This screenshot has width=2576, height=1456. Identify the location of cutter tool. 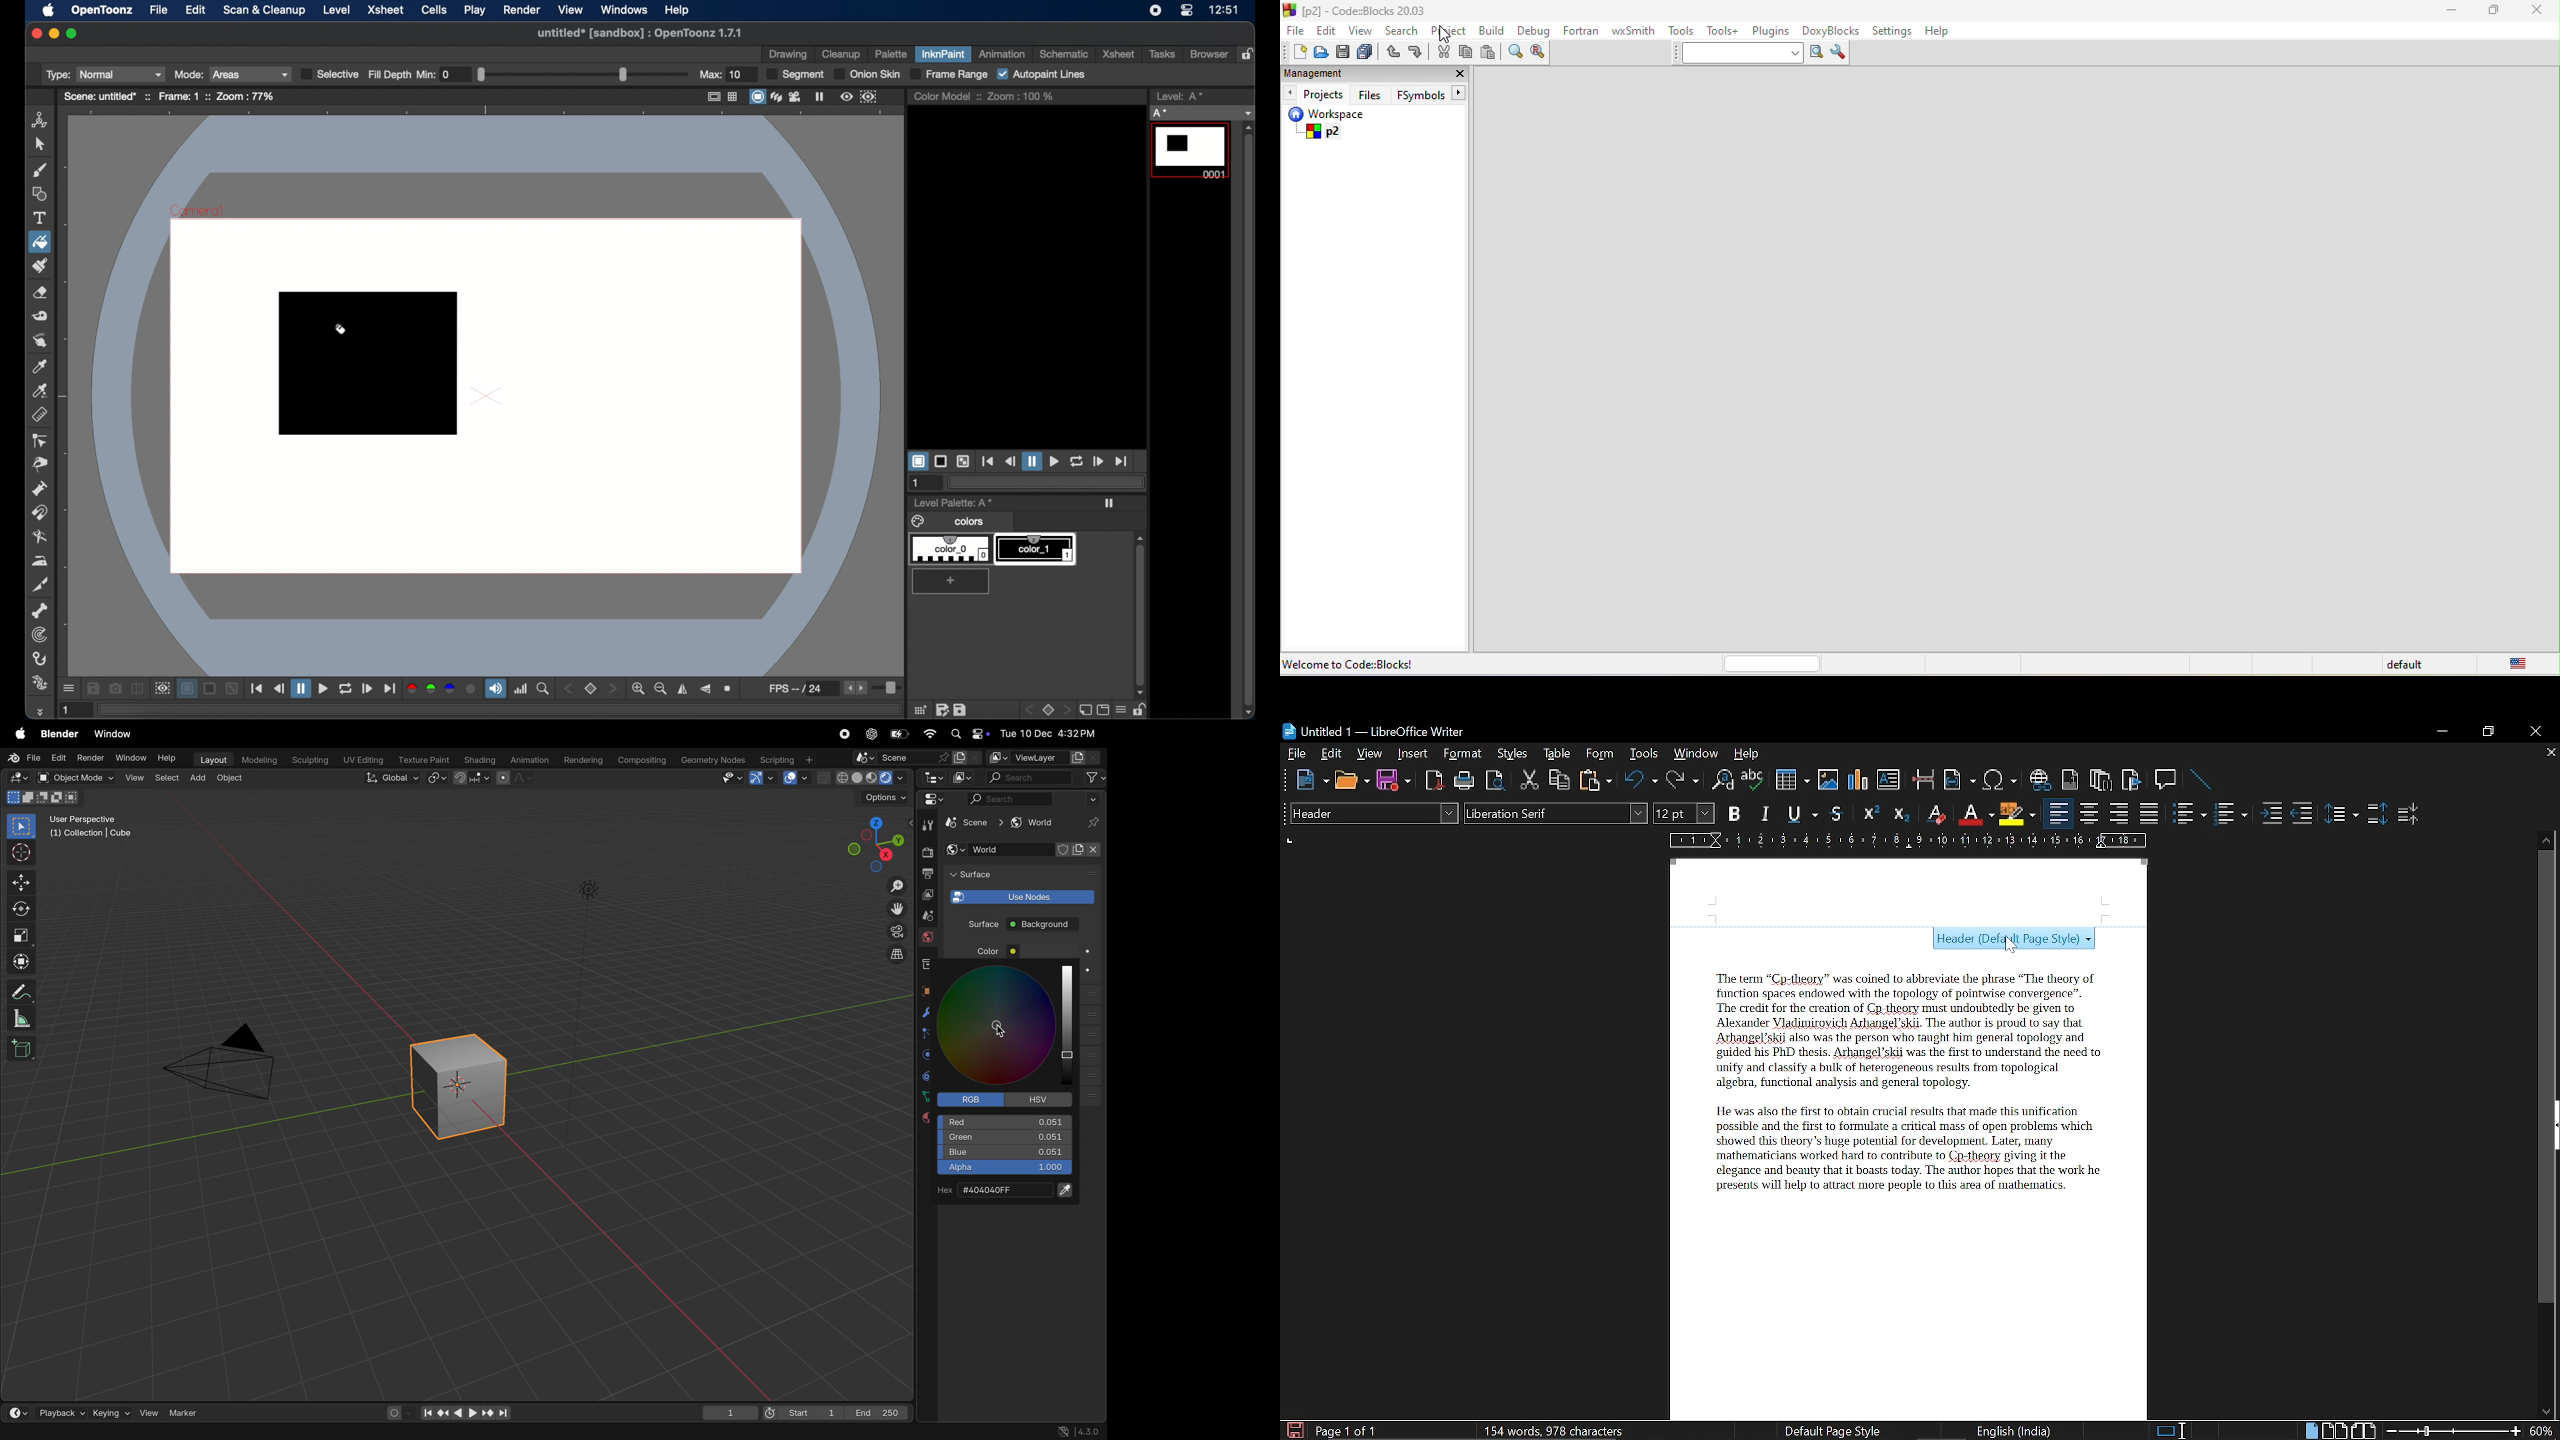
(40, 585).